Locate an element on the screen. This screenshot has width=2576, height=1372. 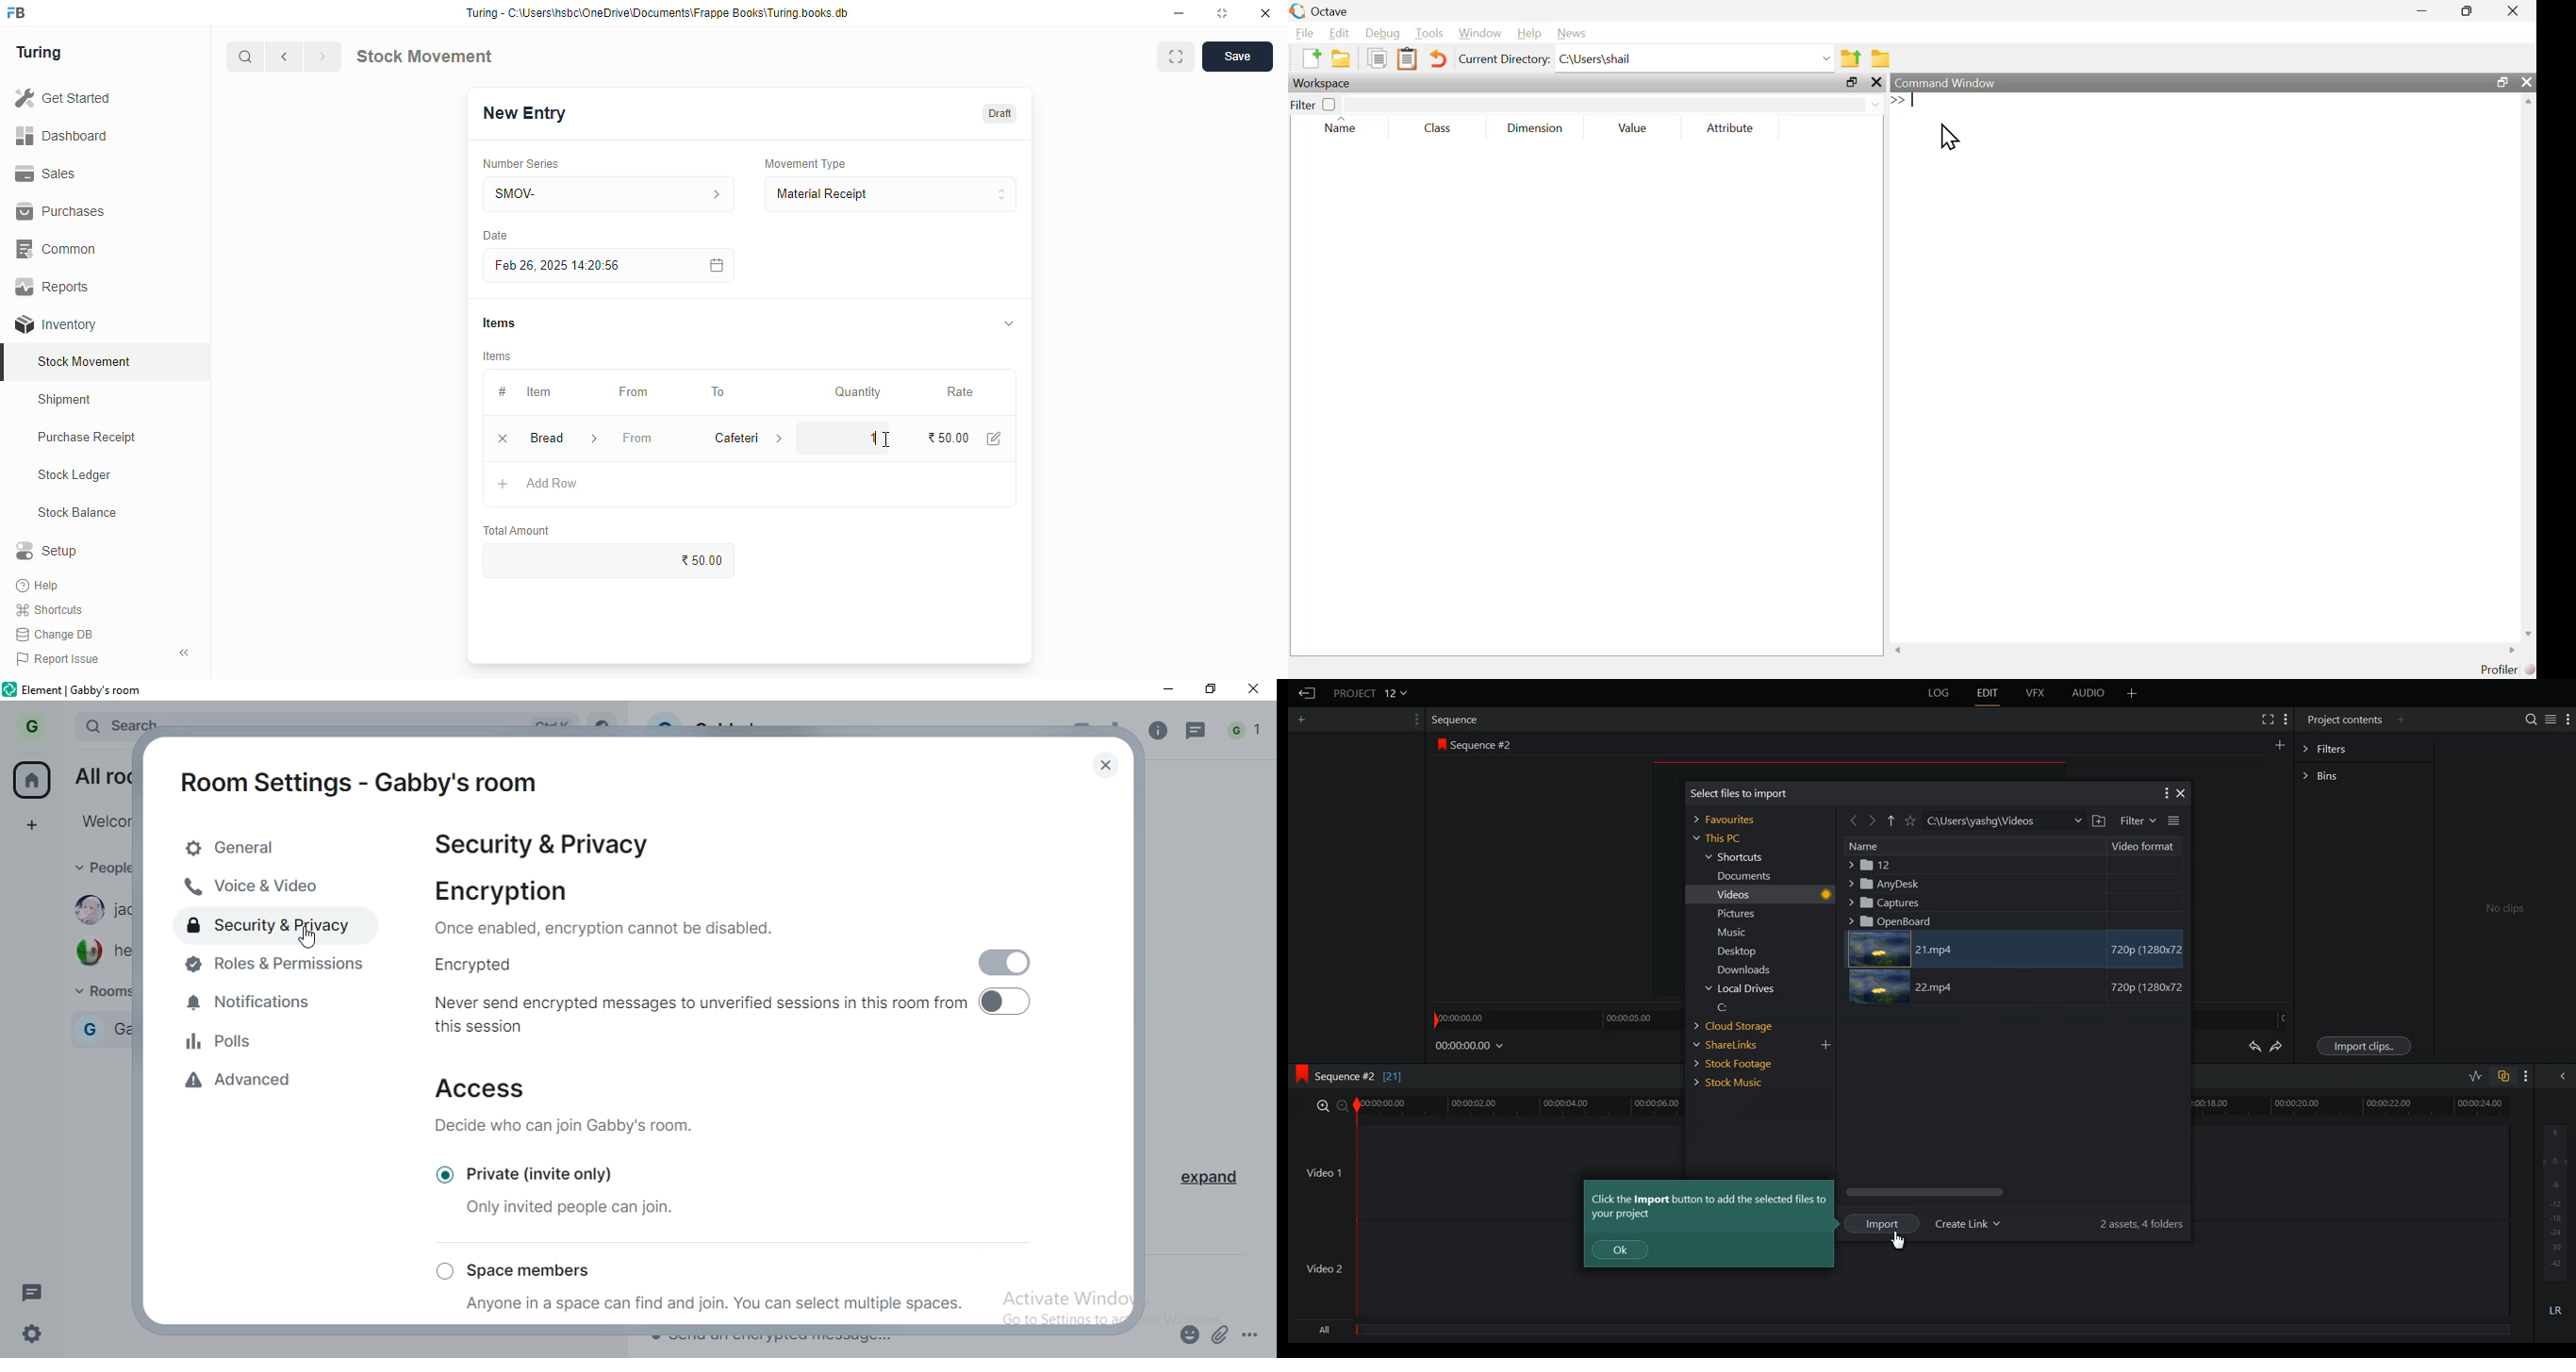
checkbox is located at coordinates (1331, 105).